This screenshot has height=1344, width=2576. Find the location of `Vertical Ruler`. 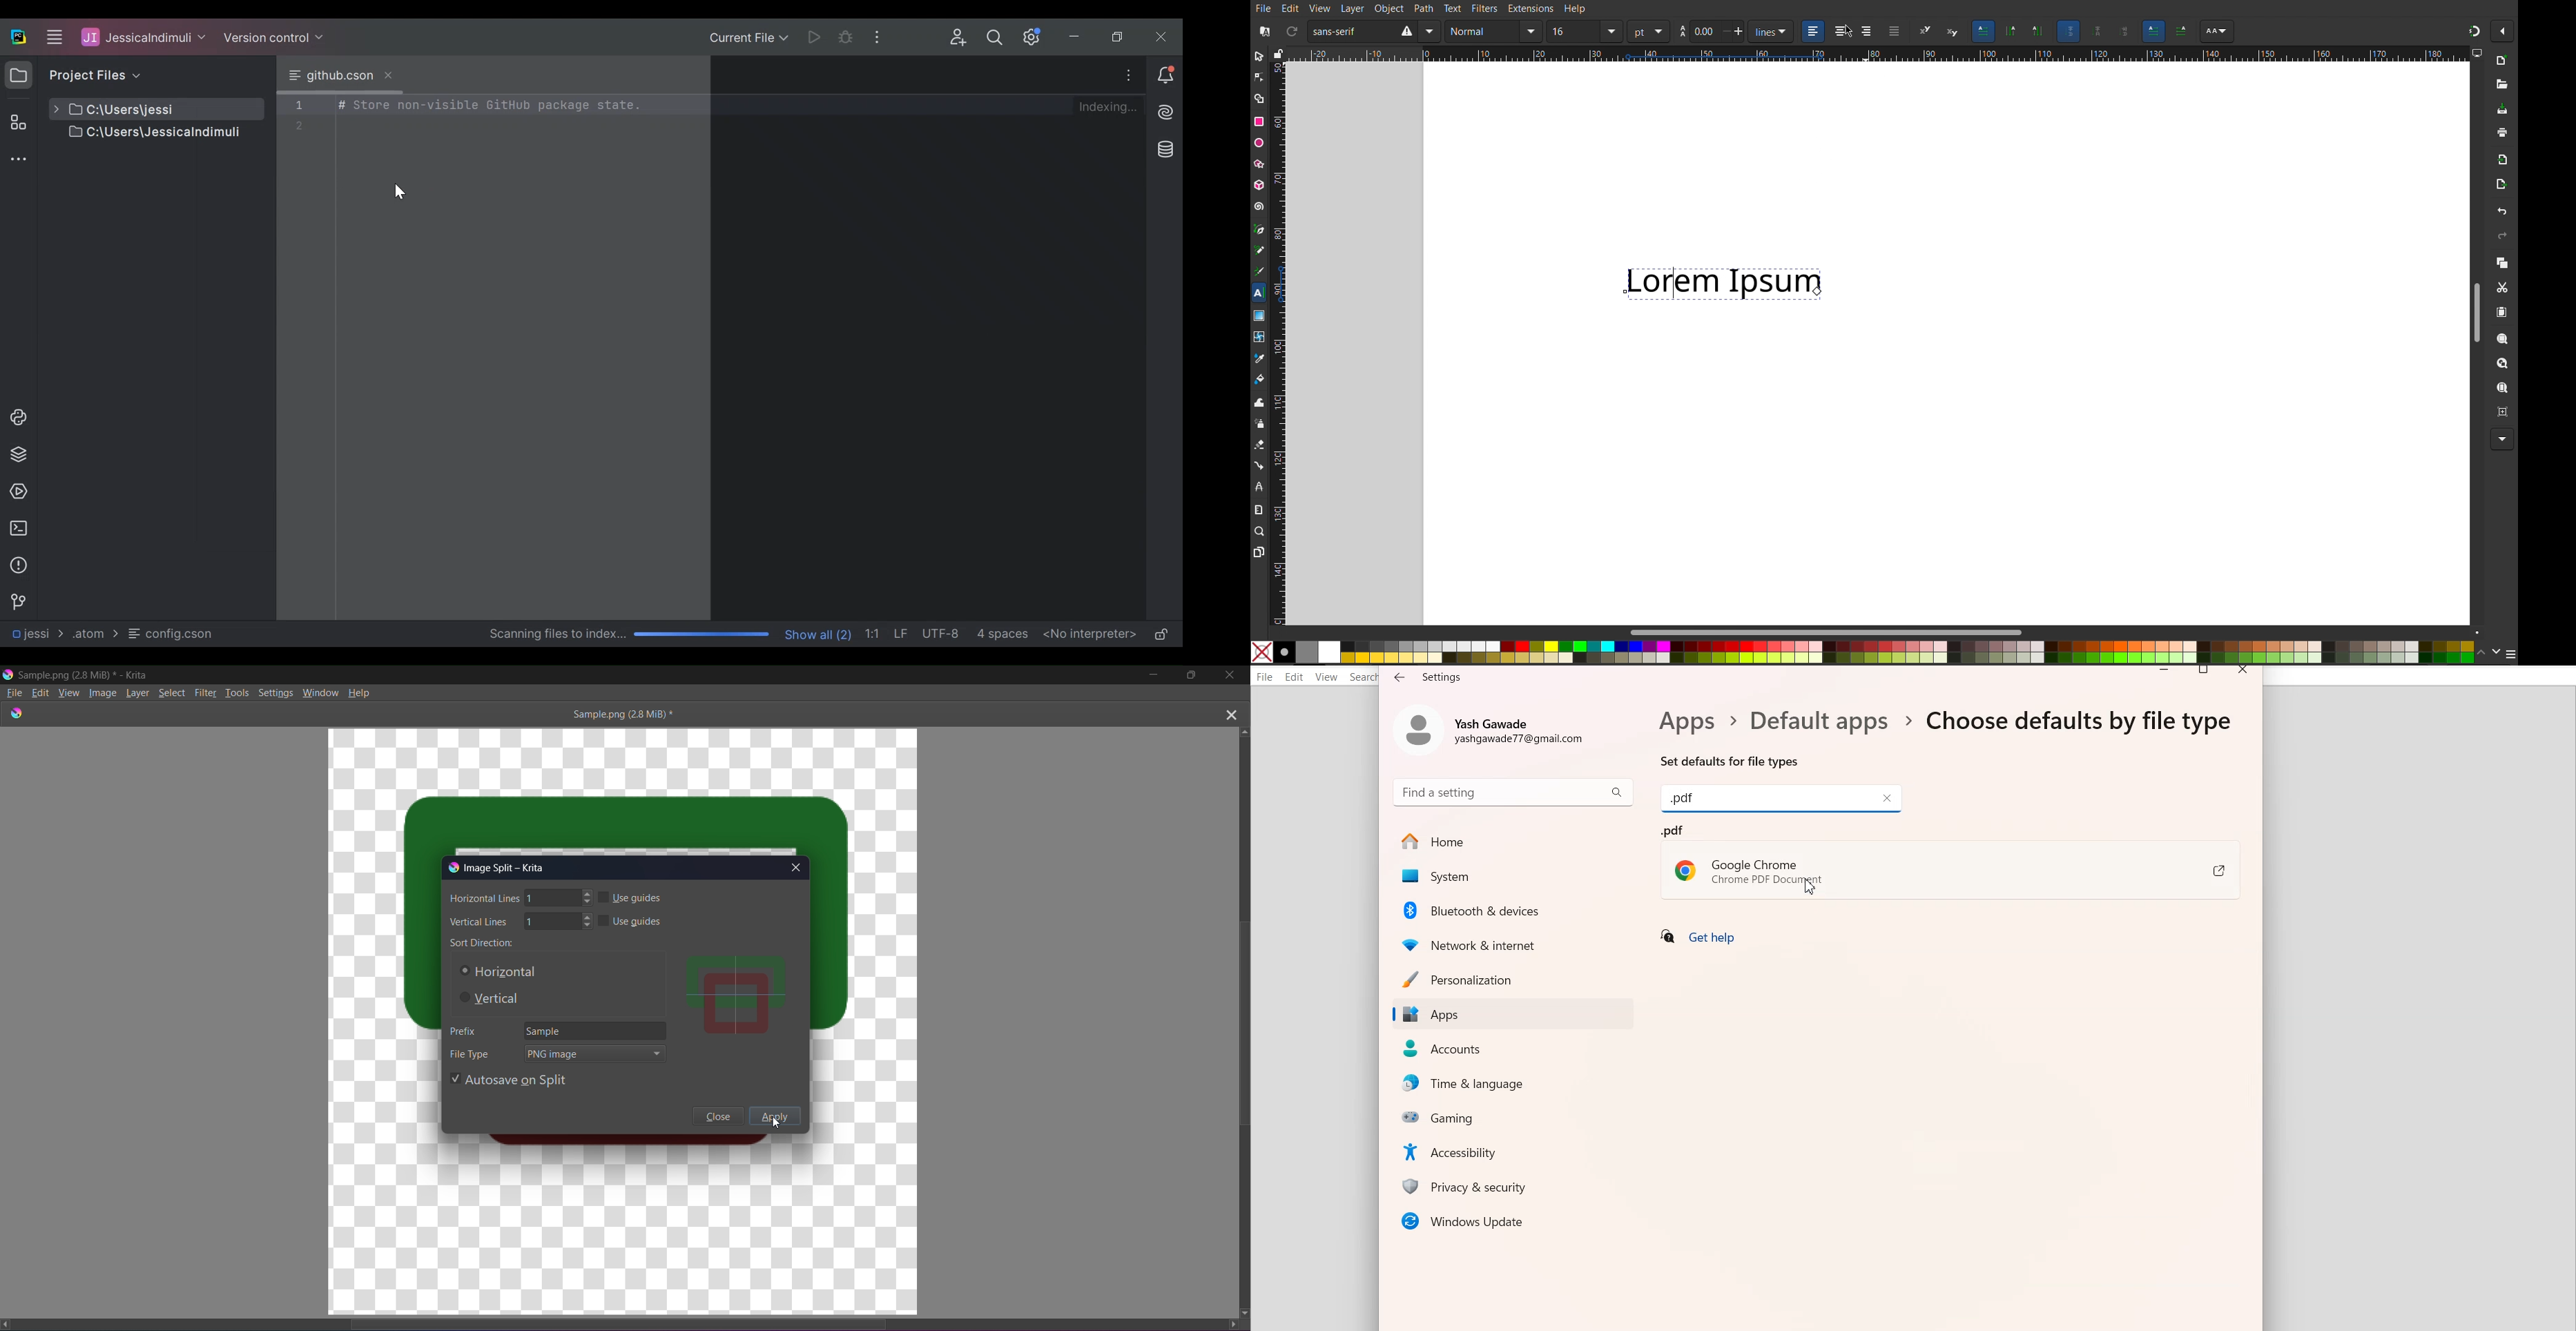

Vertical Ruler is located at coordinates (1277, 344).